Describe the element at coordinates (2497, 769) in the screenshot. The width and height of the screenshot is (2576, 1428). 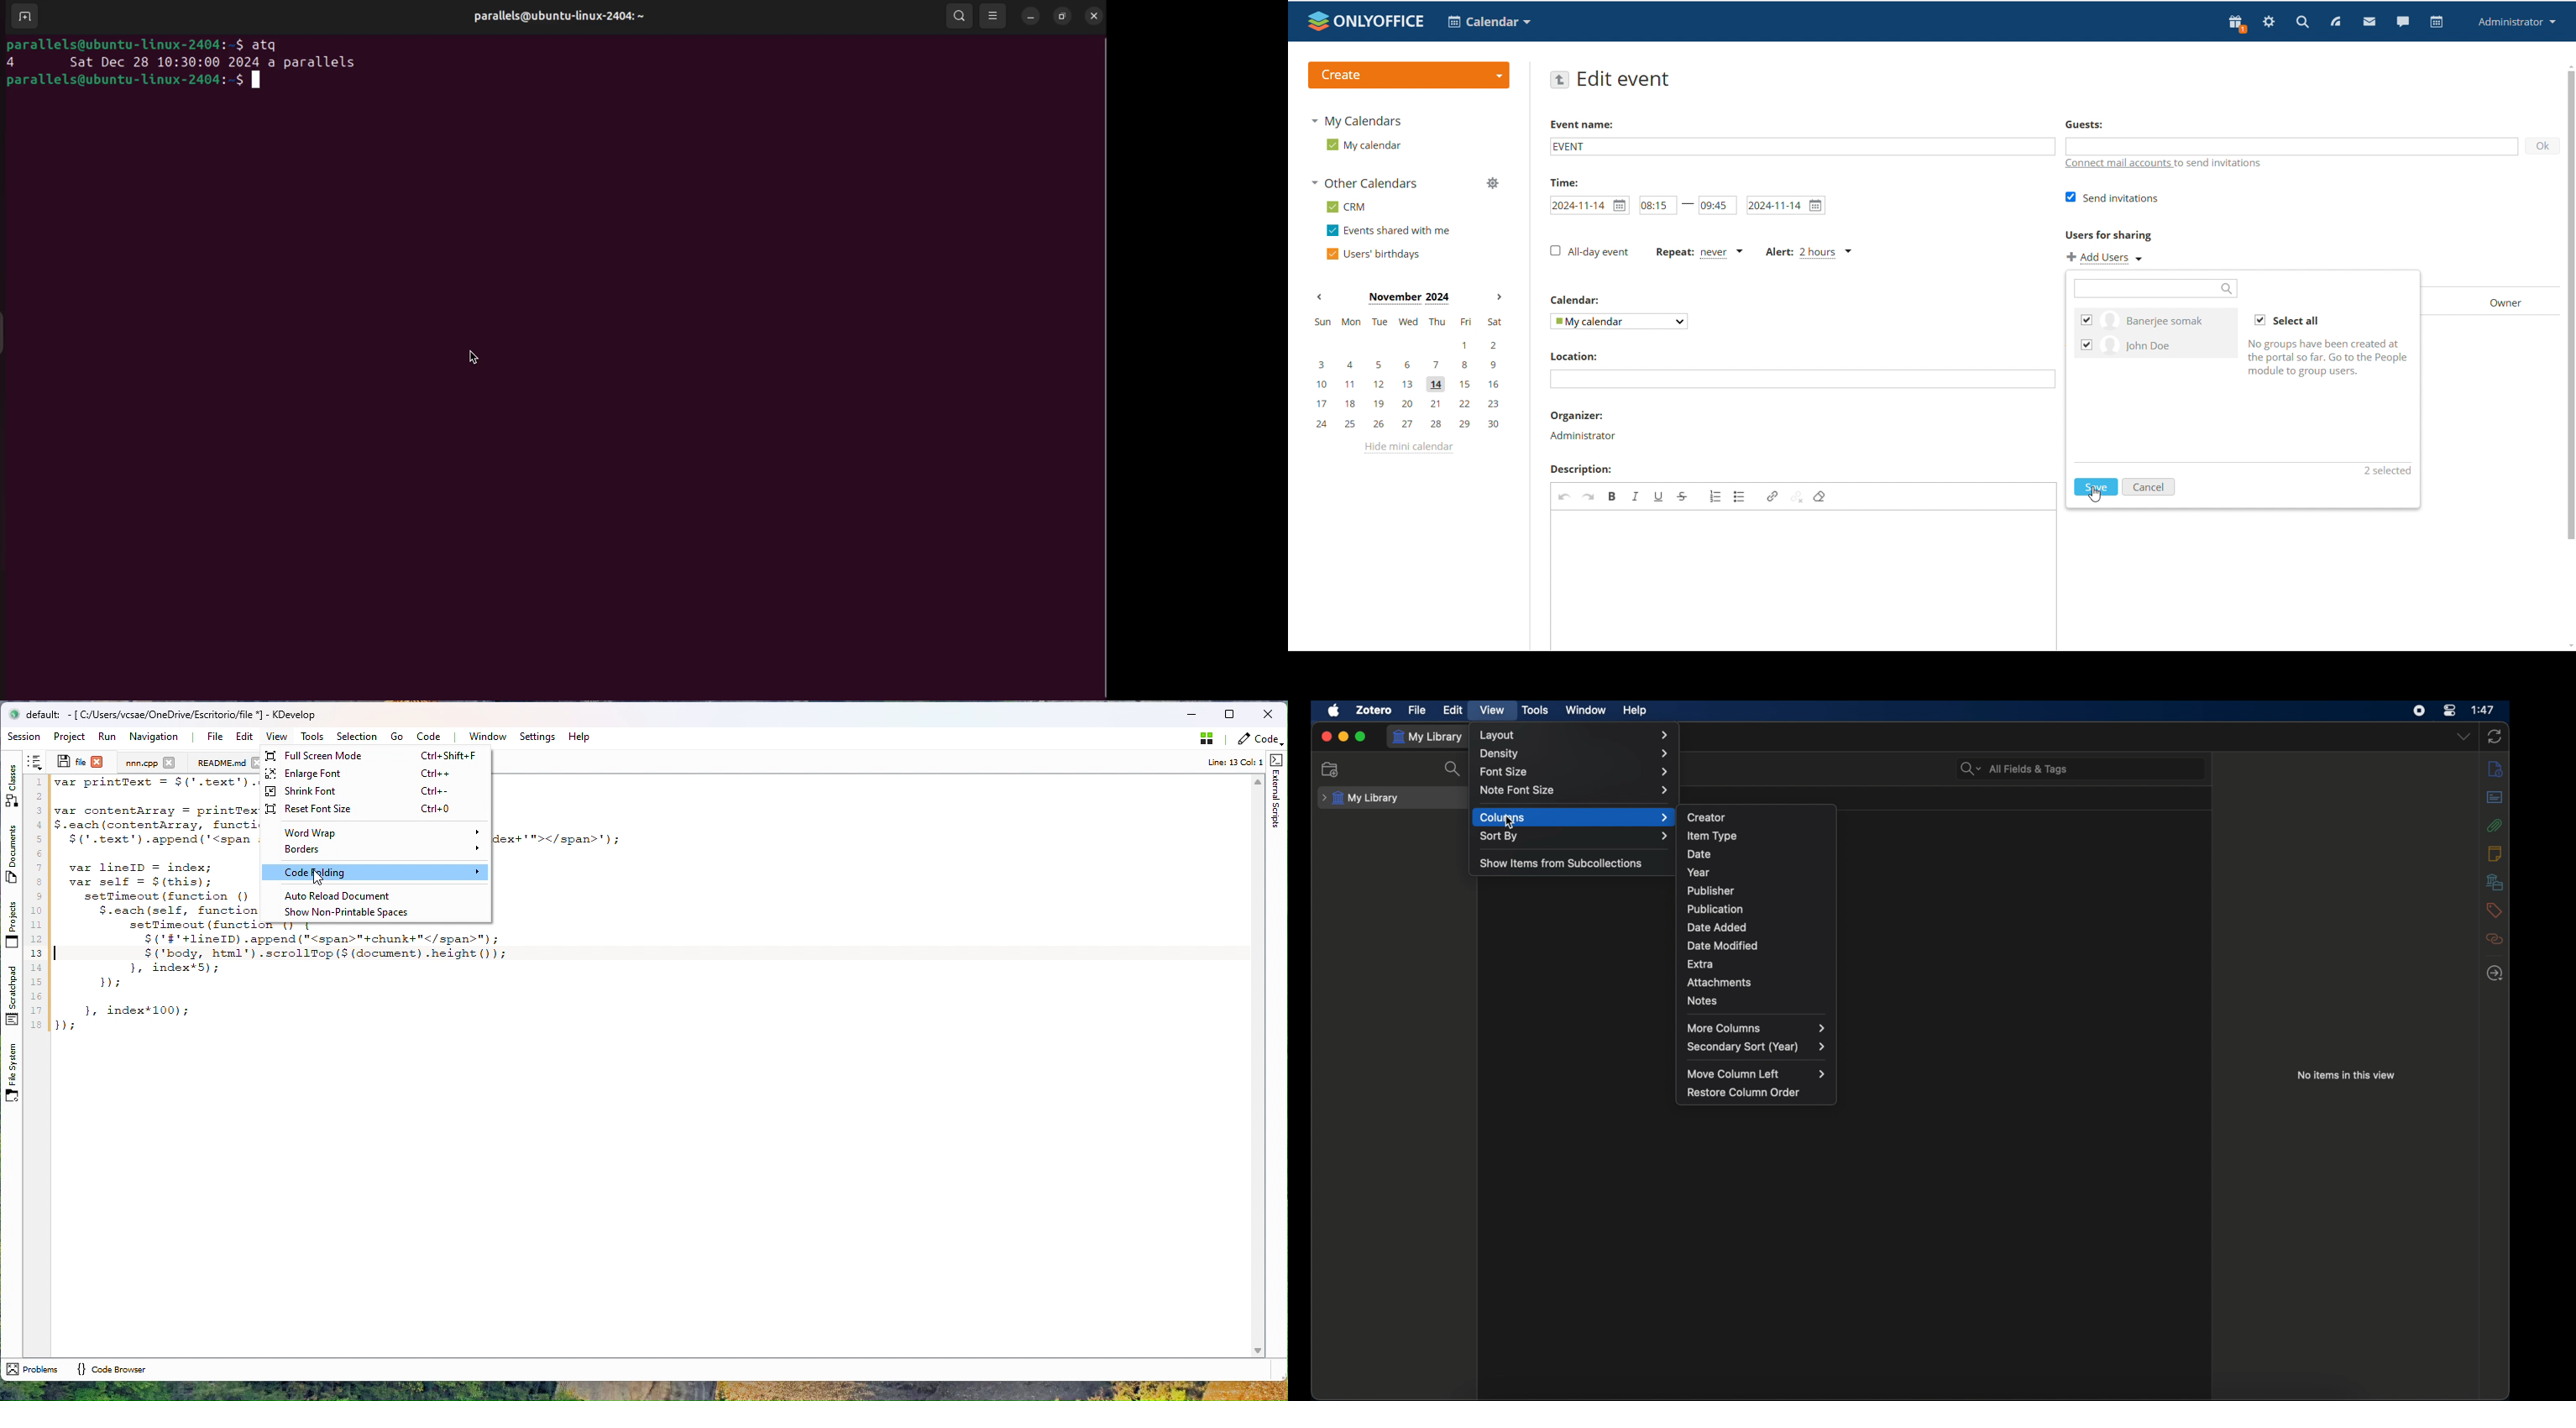
I see `info` at that location.